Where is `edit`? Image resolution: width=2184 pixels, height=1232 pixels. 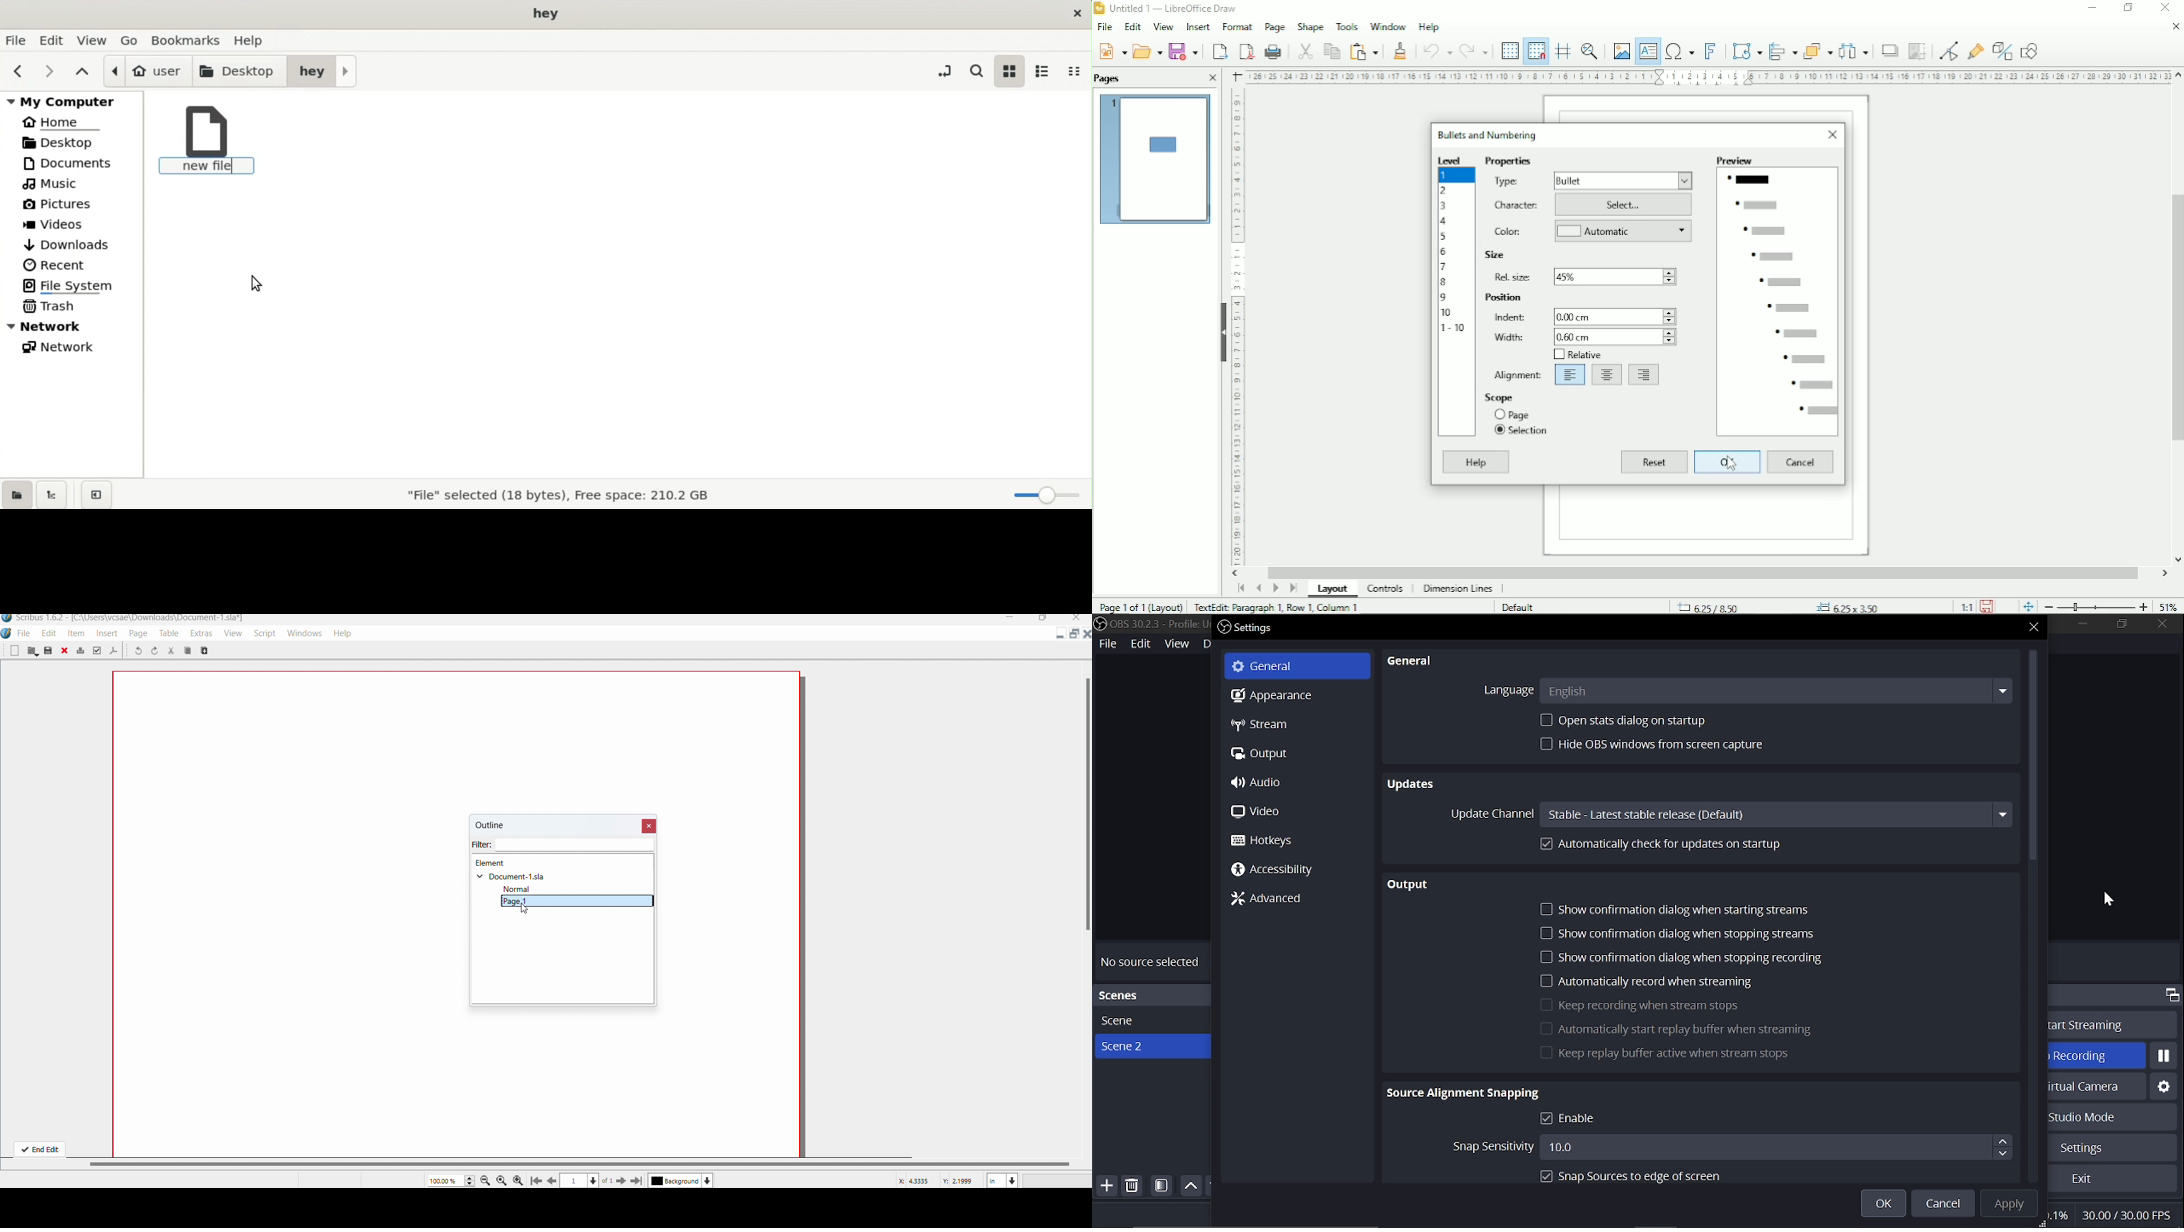 edit is located at coordinates (1141, 646).